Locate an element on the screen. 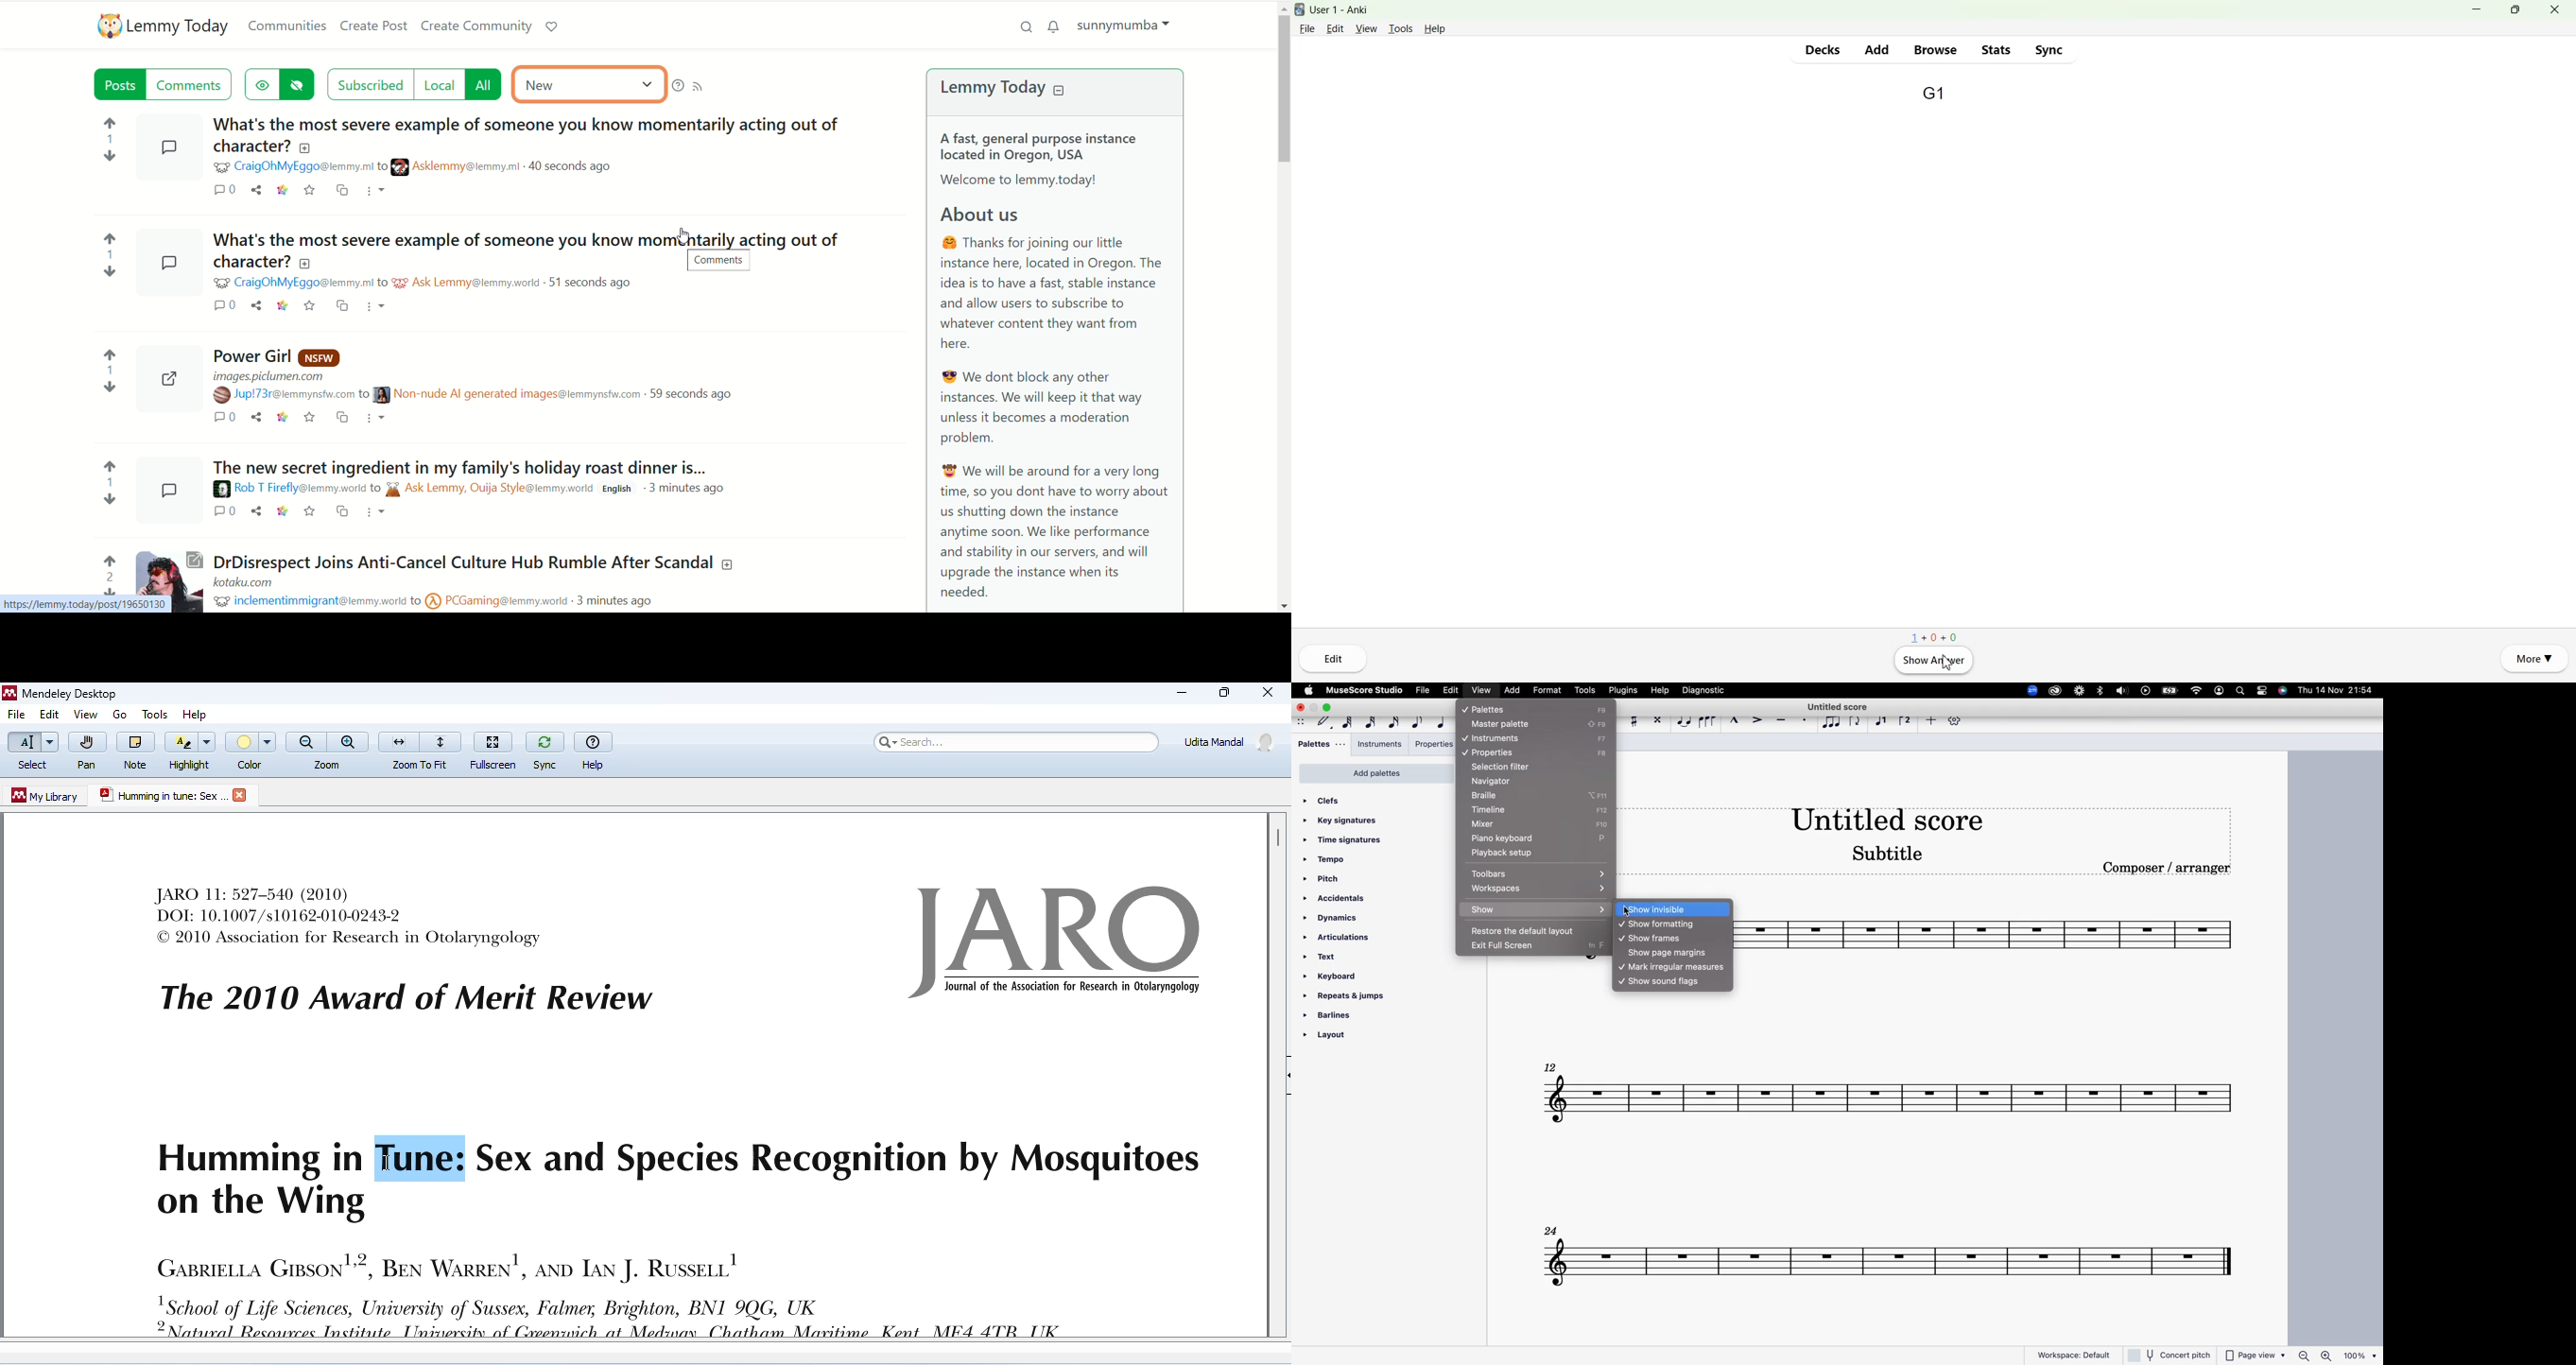 The width and height of the screenshot is (2576, 1372). Cursor is located at coordinates (1948, 662).